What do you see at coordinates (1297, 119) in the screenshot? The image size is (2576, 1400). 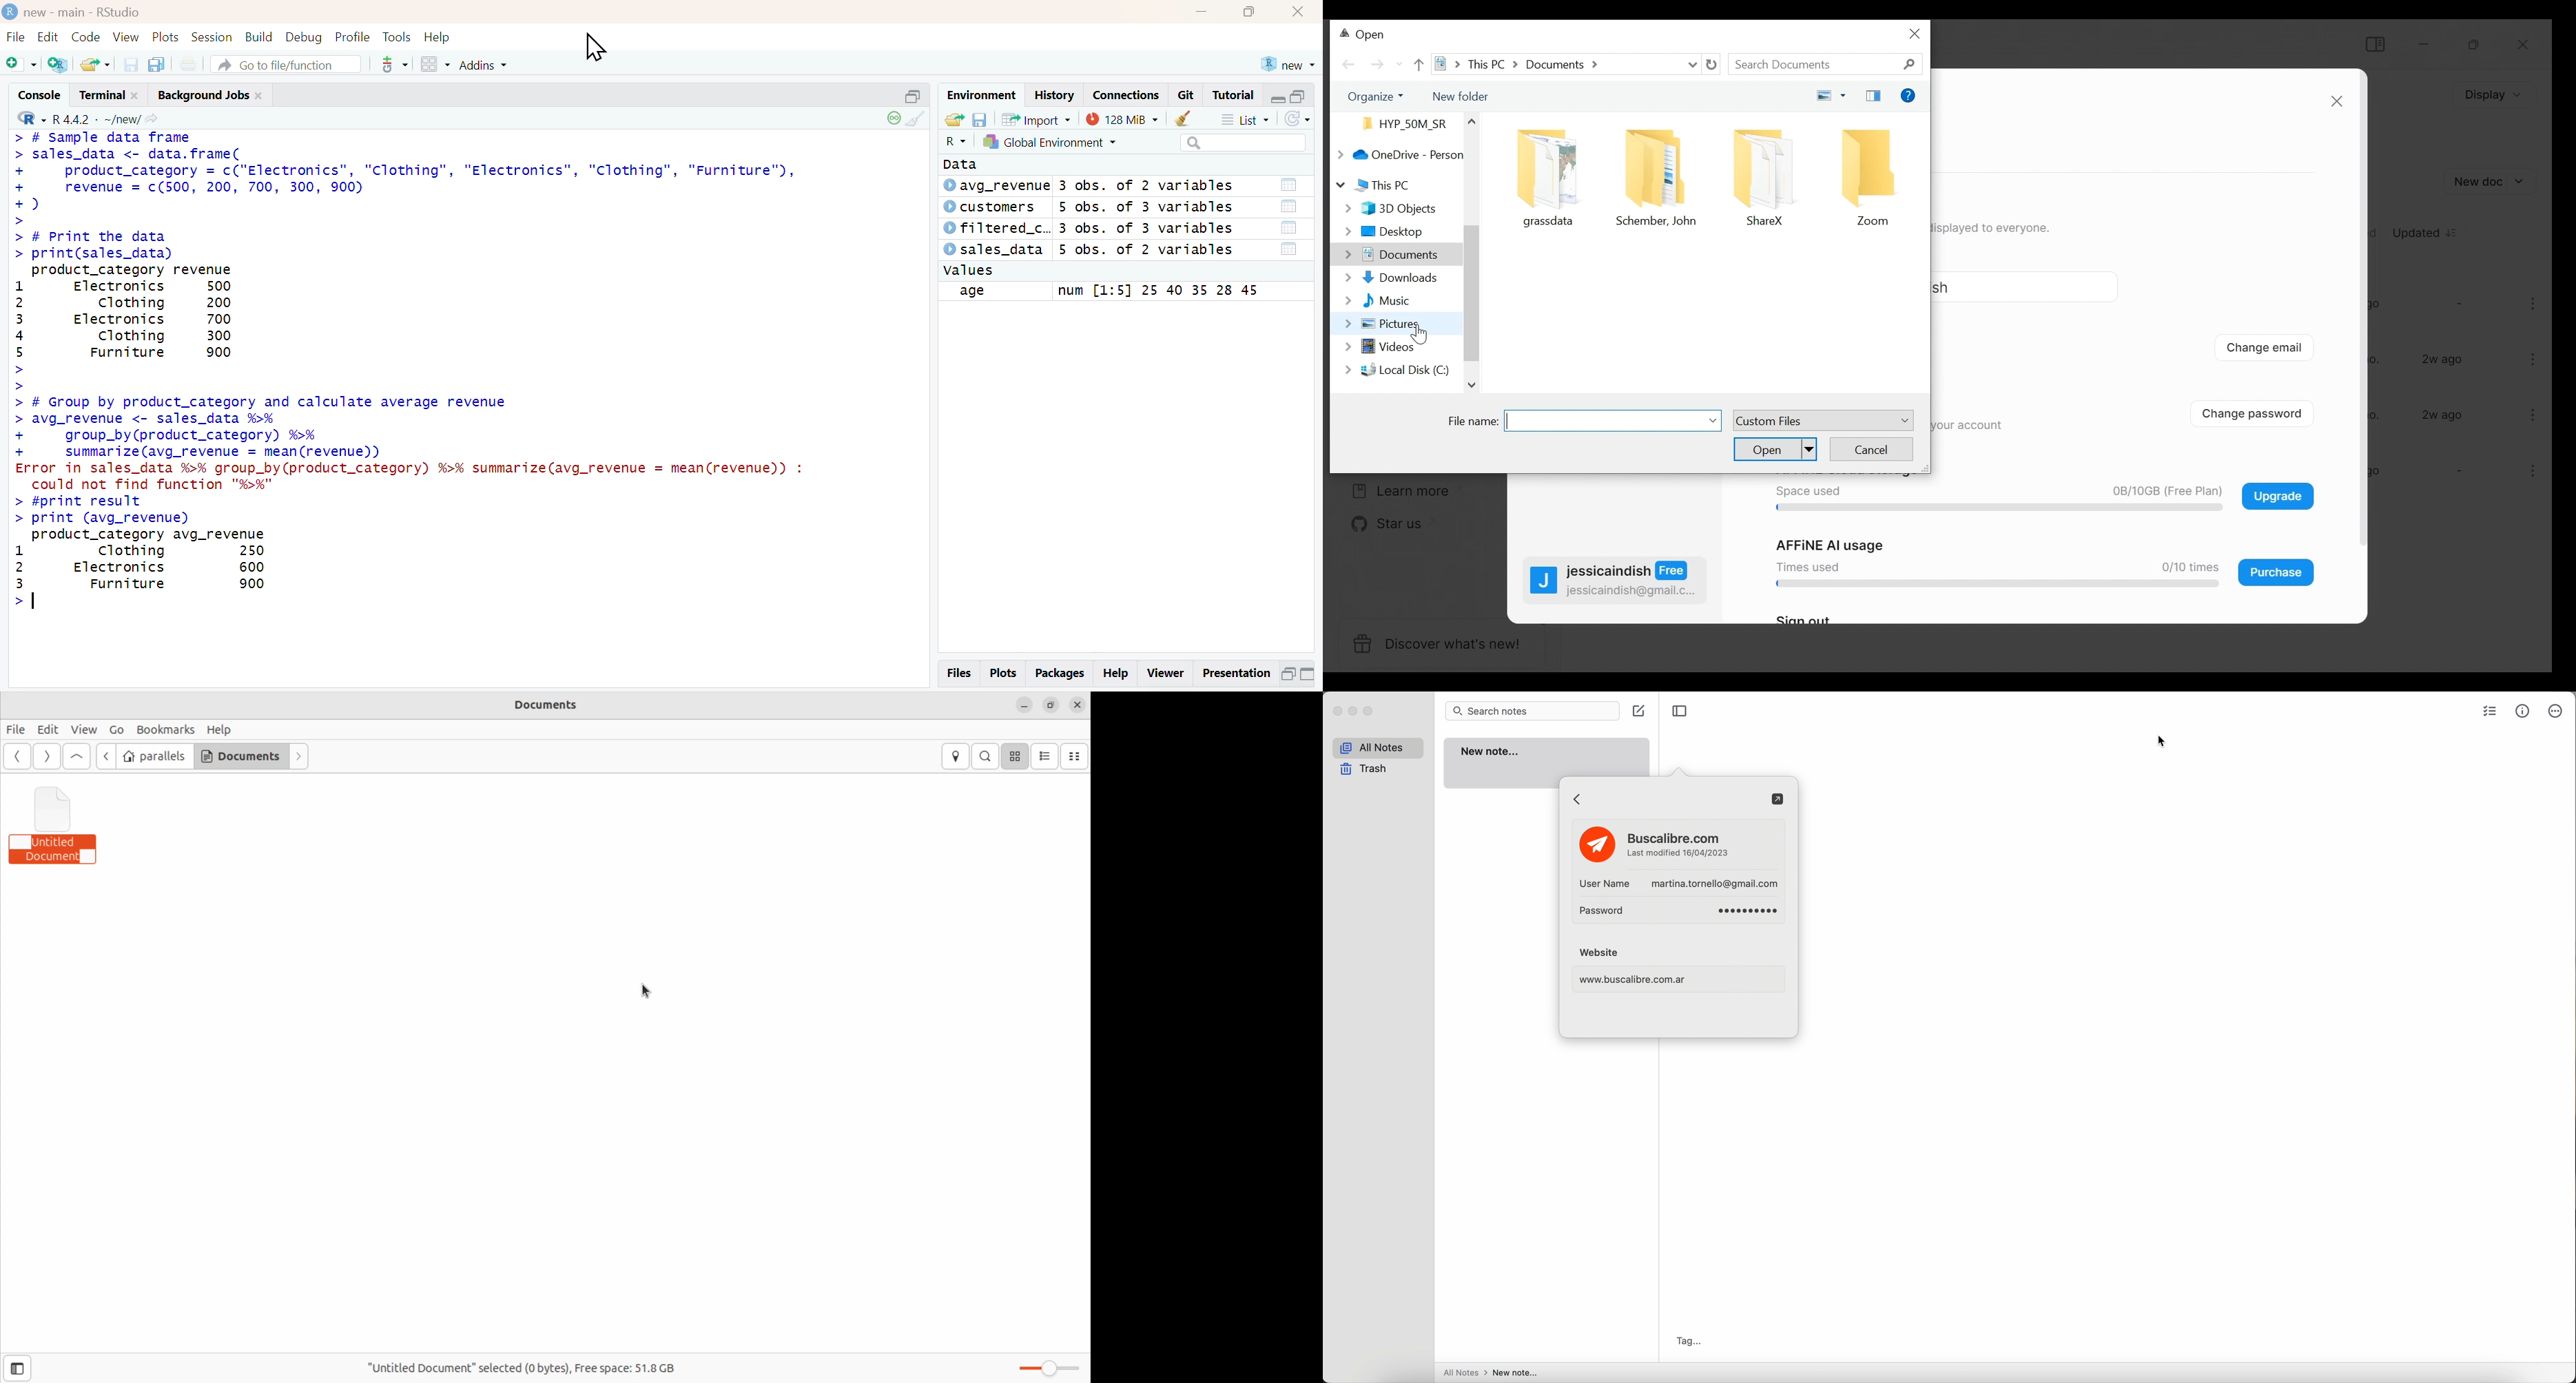 I see `Refresh` at bounding box center [1297, 119].